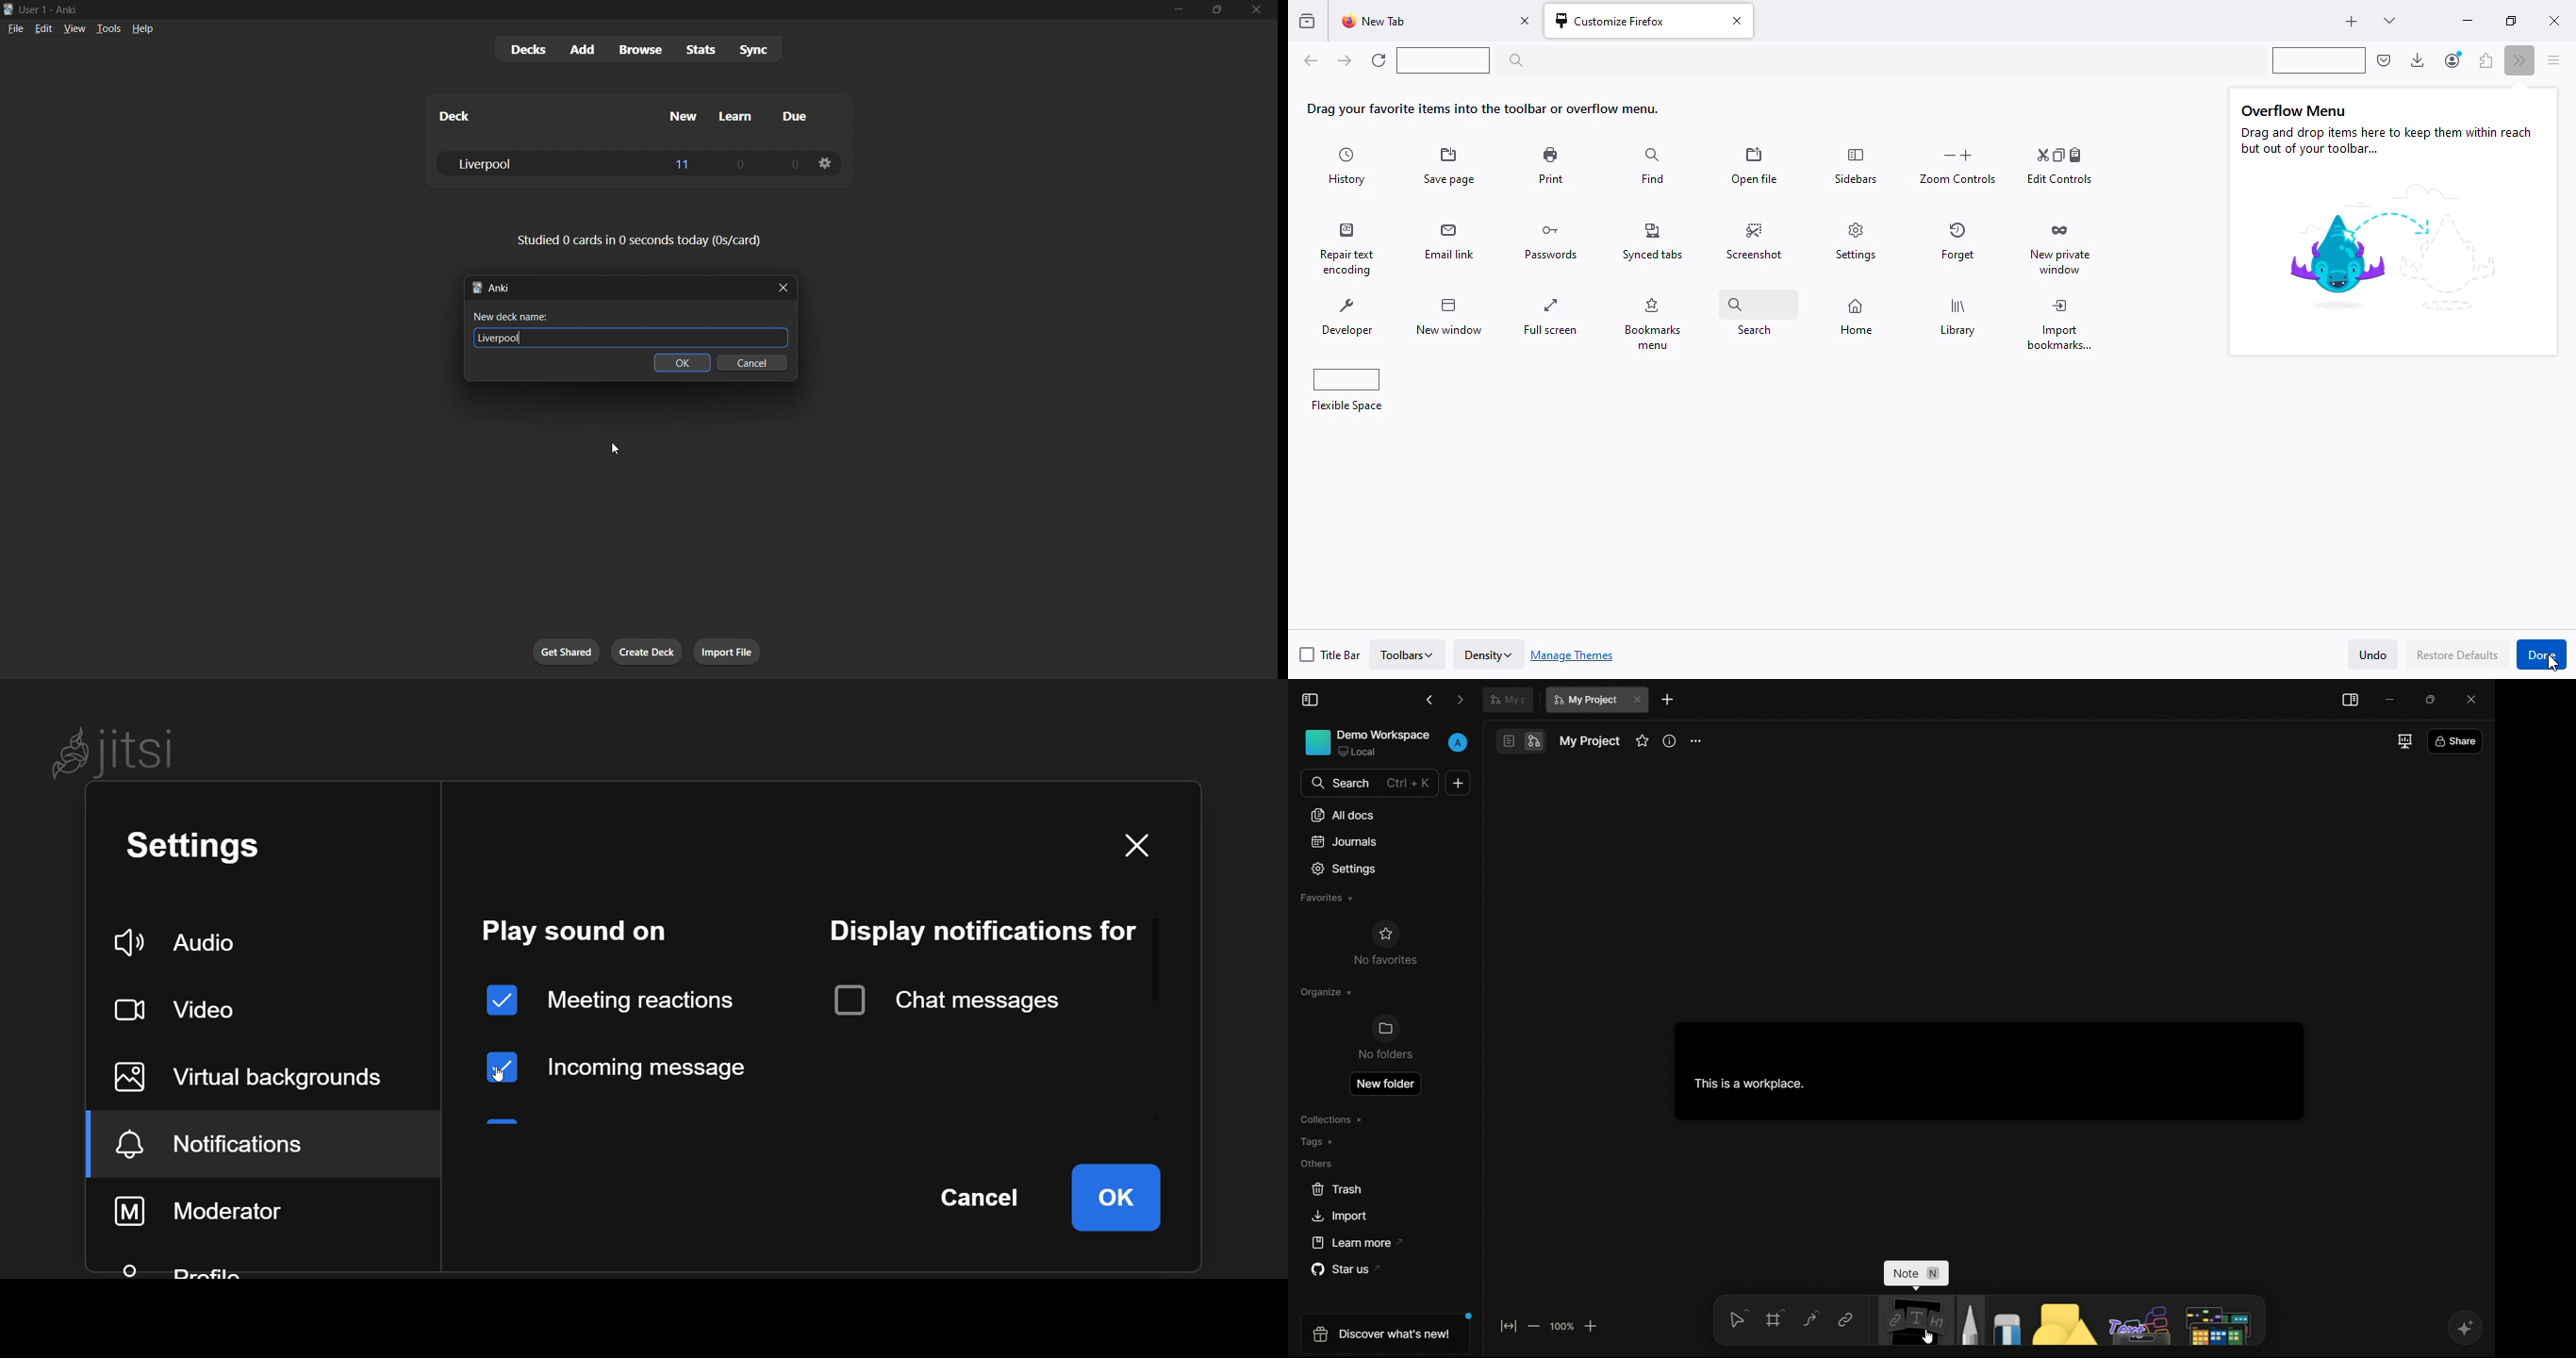  I want to click on maximize/restore, so click(1219, 10).